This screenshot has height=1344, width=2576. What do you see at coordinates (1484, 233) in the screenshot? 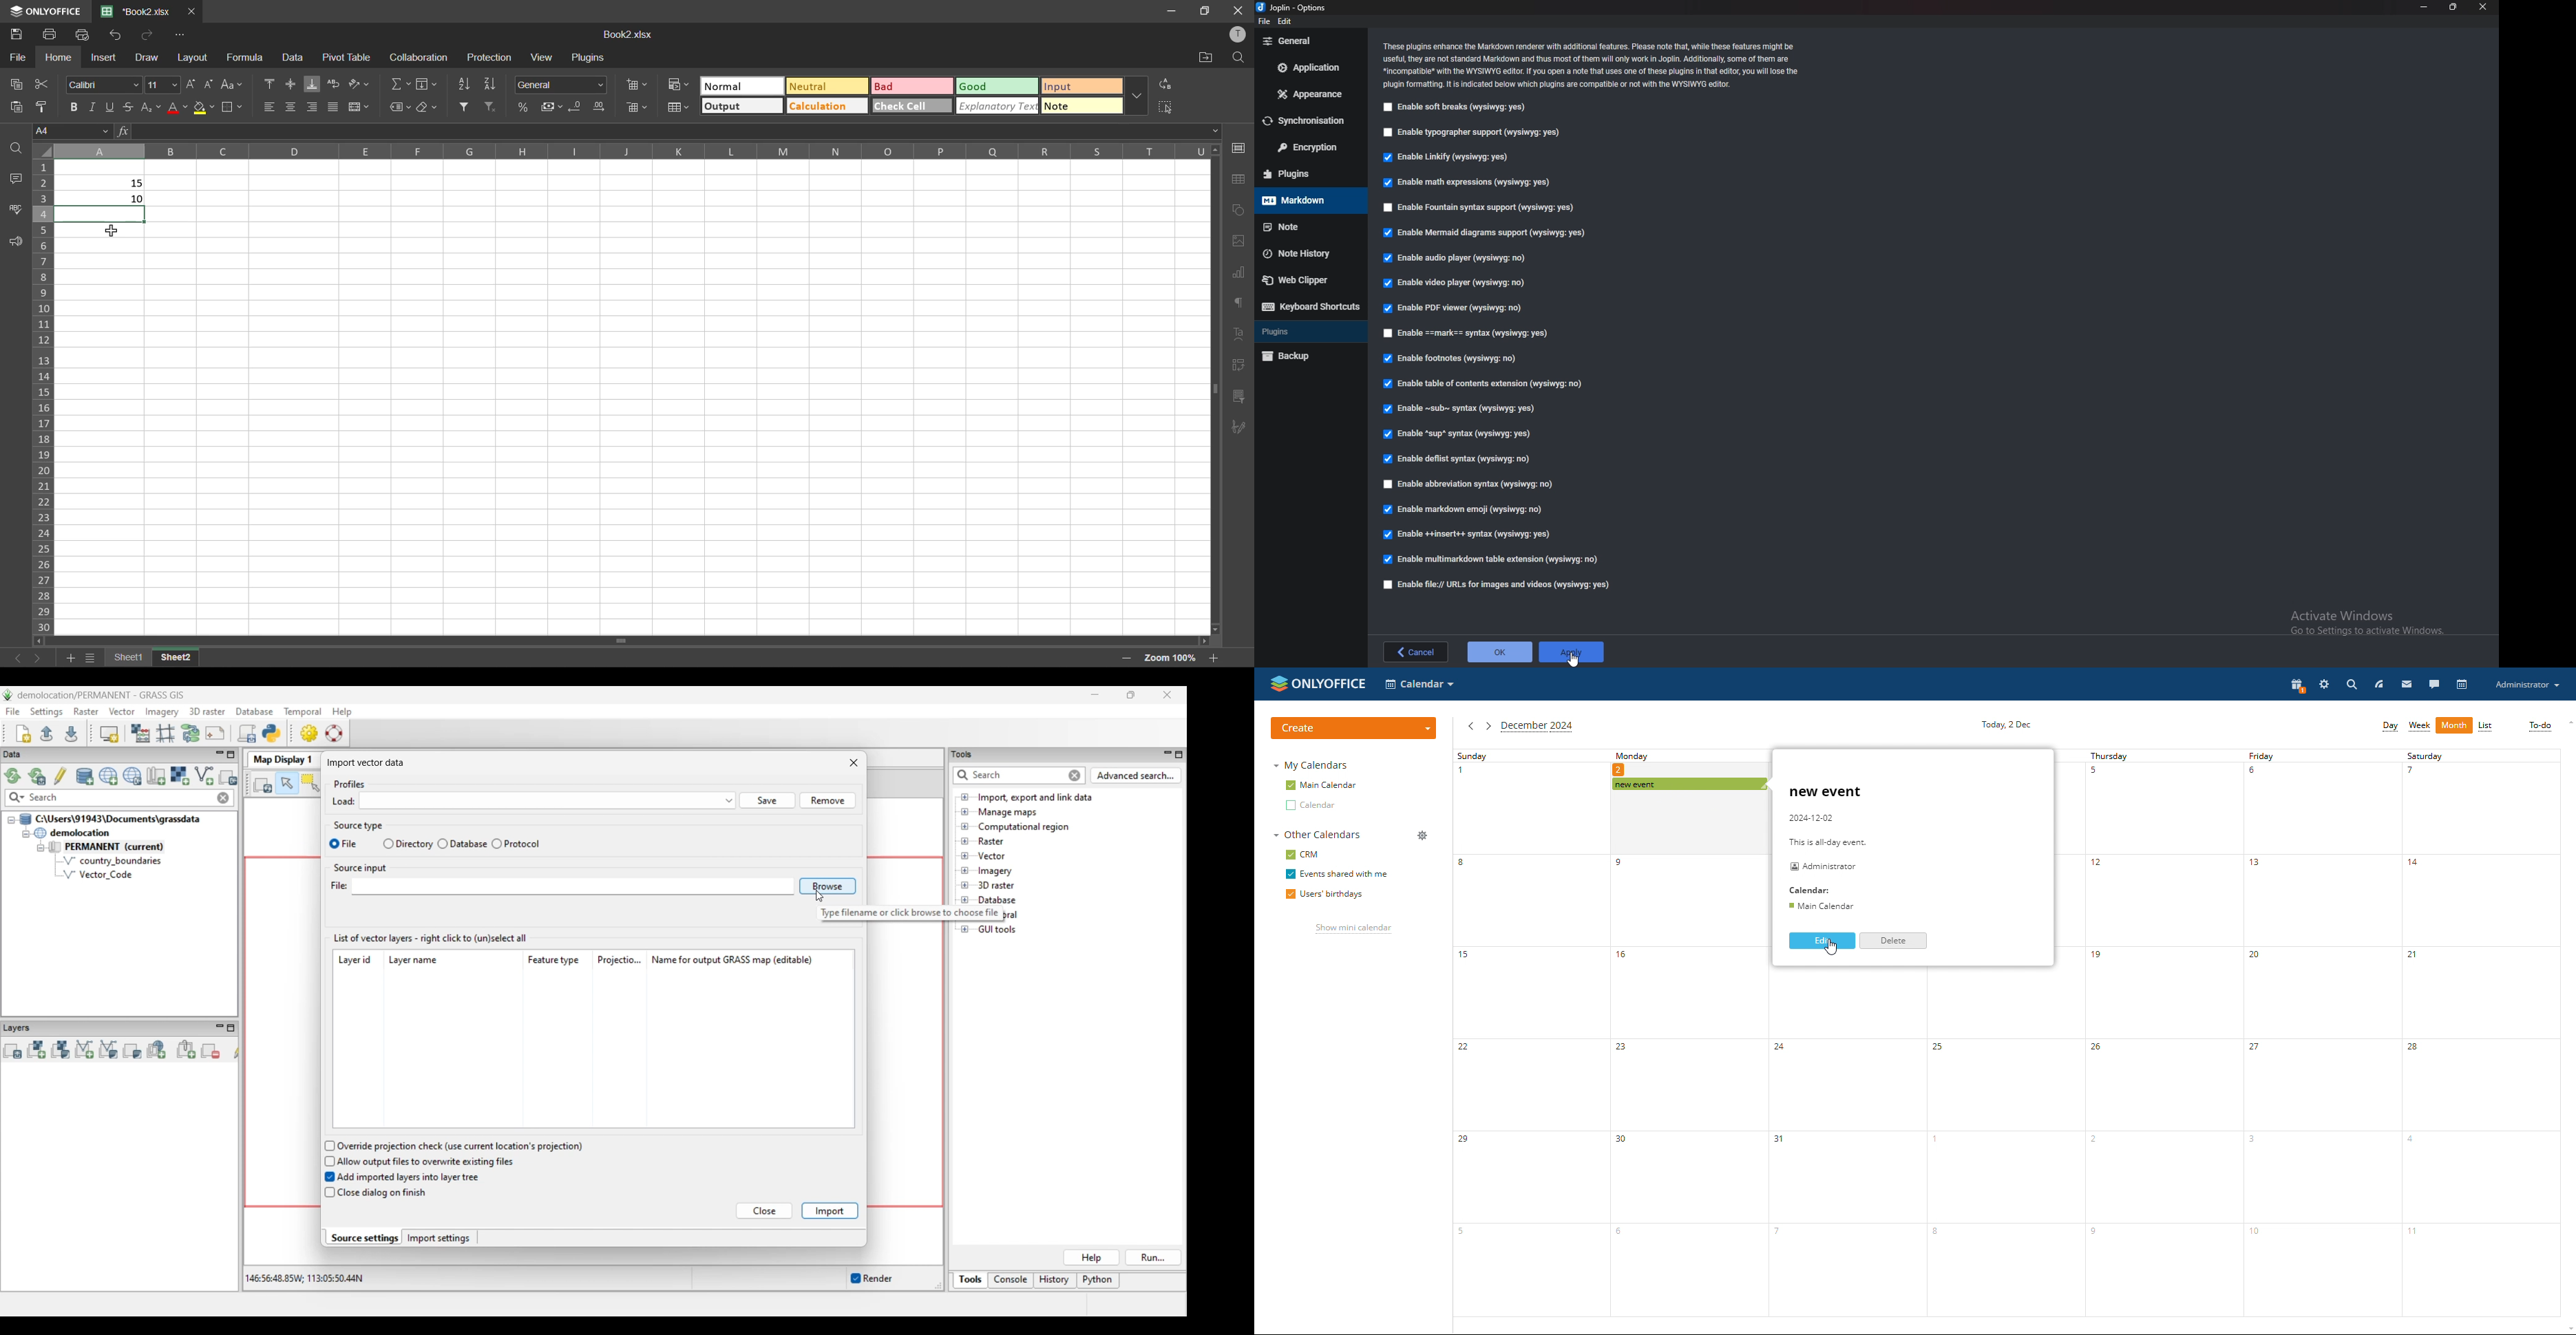
I see `enable mermaid diagrams support` at bounding box center [1484, 233].